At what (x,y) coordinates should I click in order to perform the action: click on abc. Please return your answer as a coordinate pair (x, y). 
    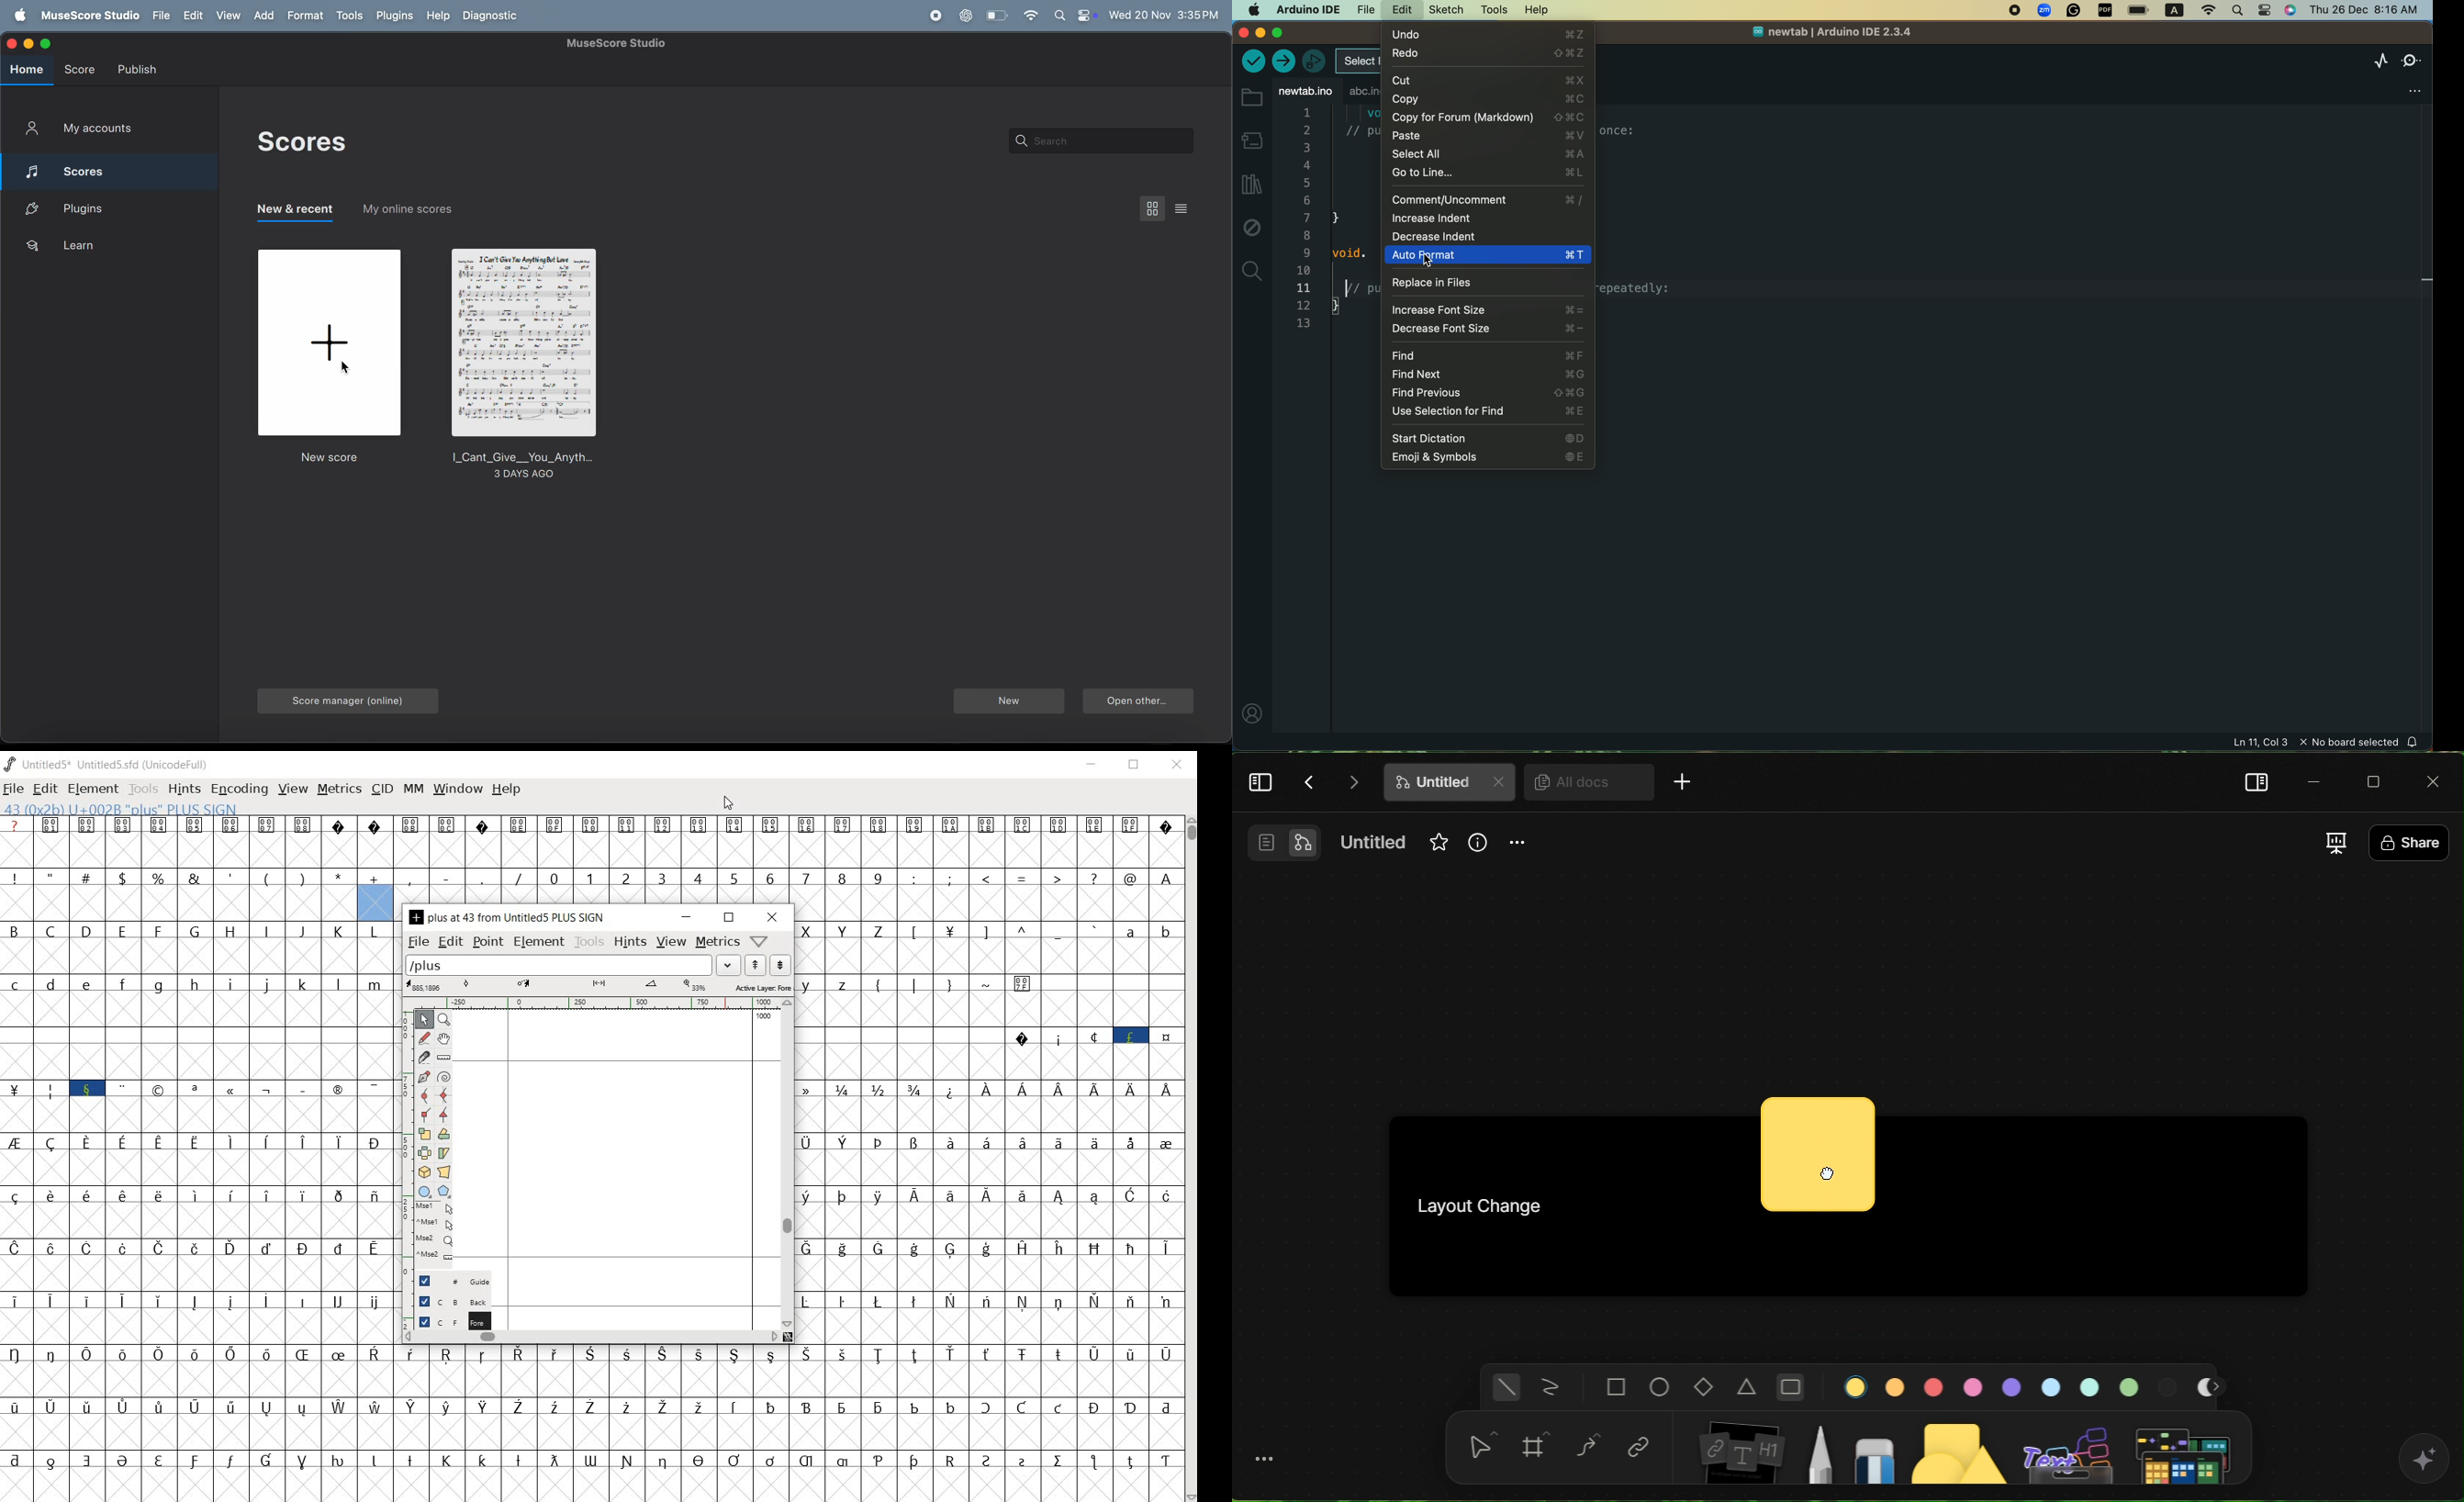
    Looking at the image, I should click on (1360, 92).